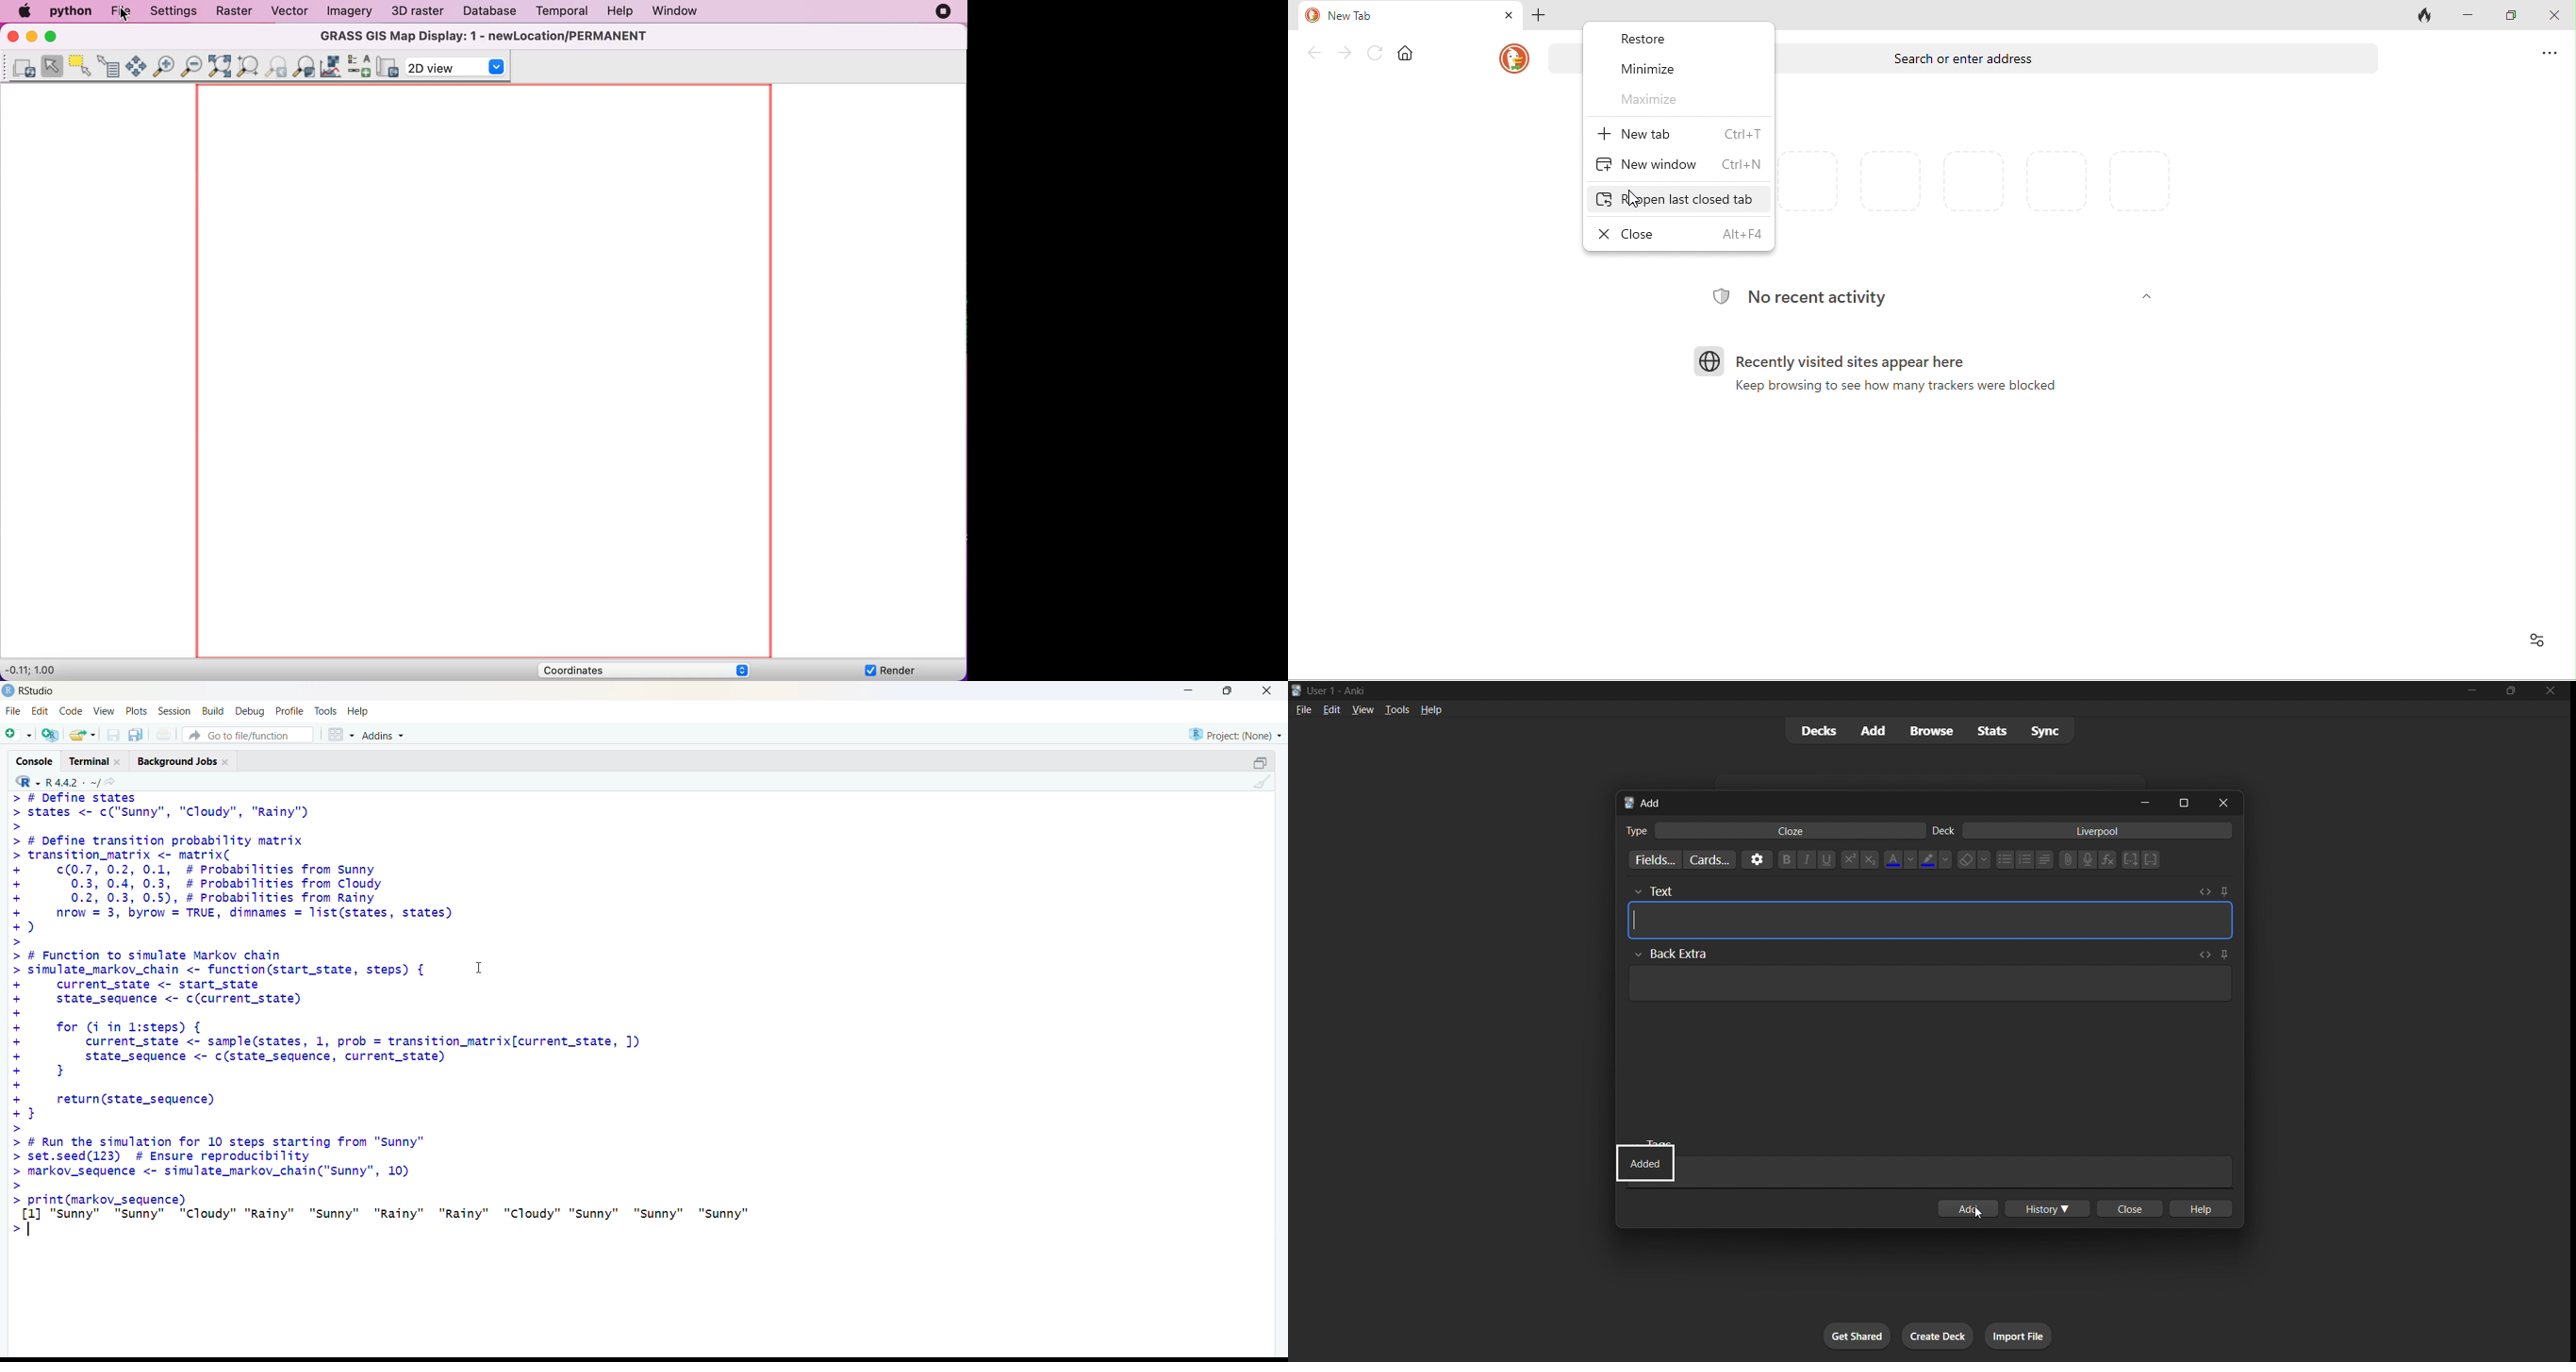 This screenshot has width=2576, height=1372. I want to click on rstudio, so click(30, 690).